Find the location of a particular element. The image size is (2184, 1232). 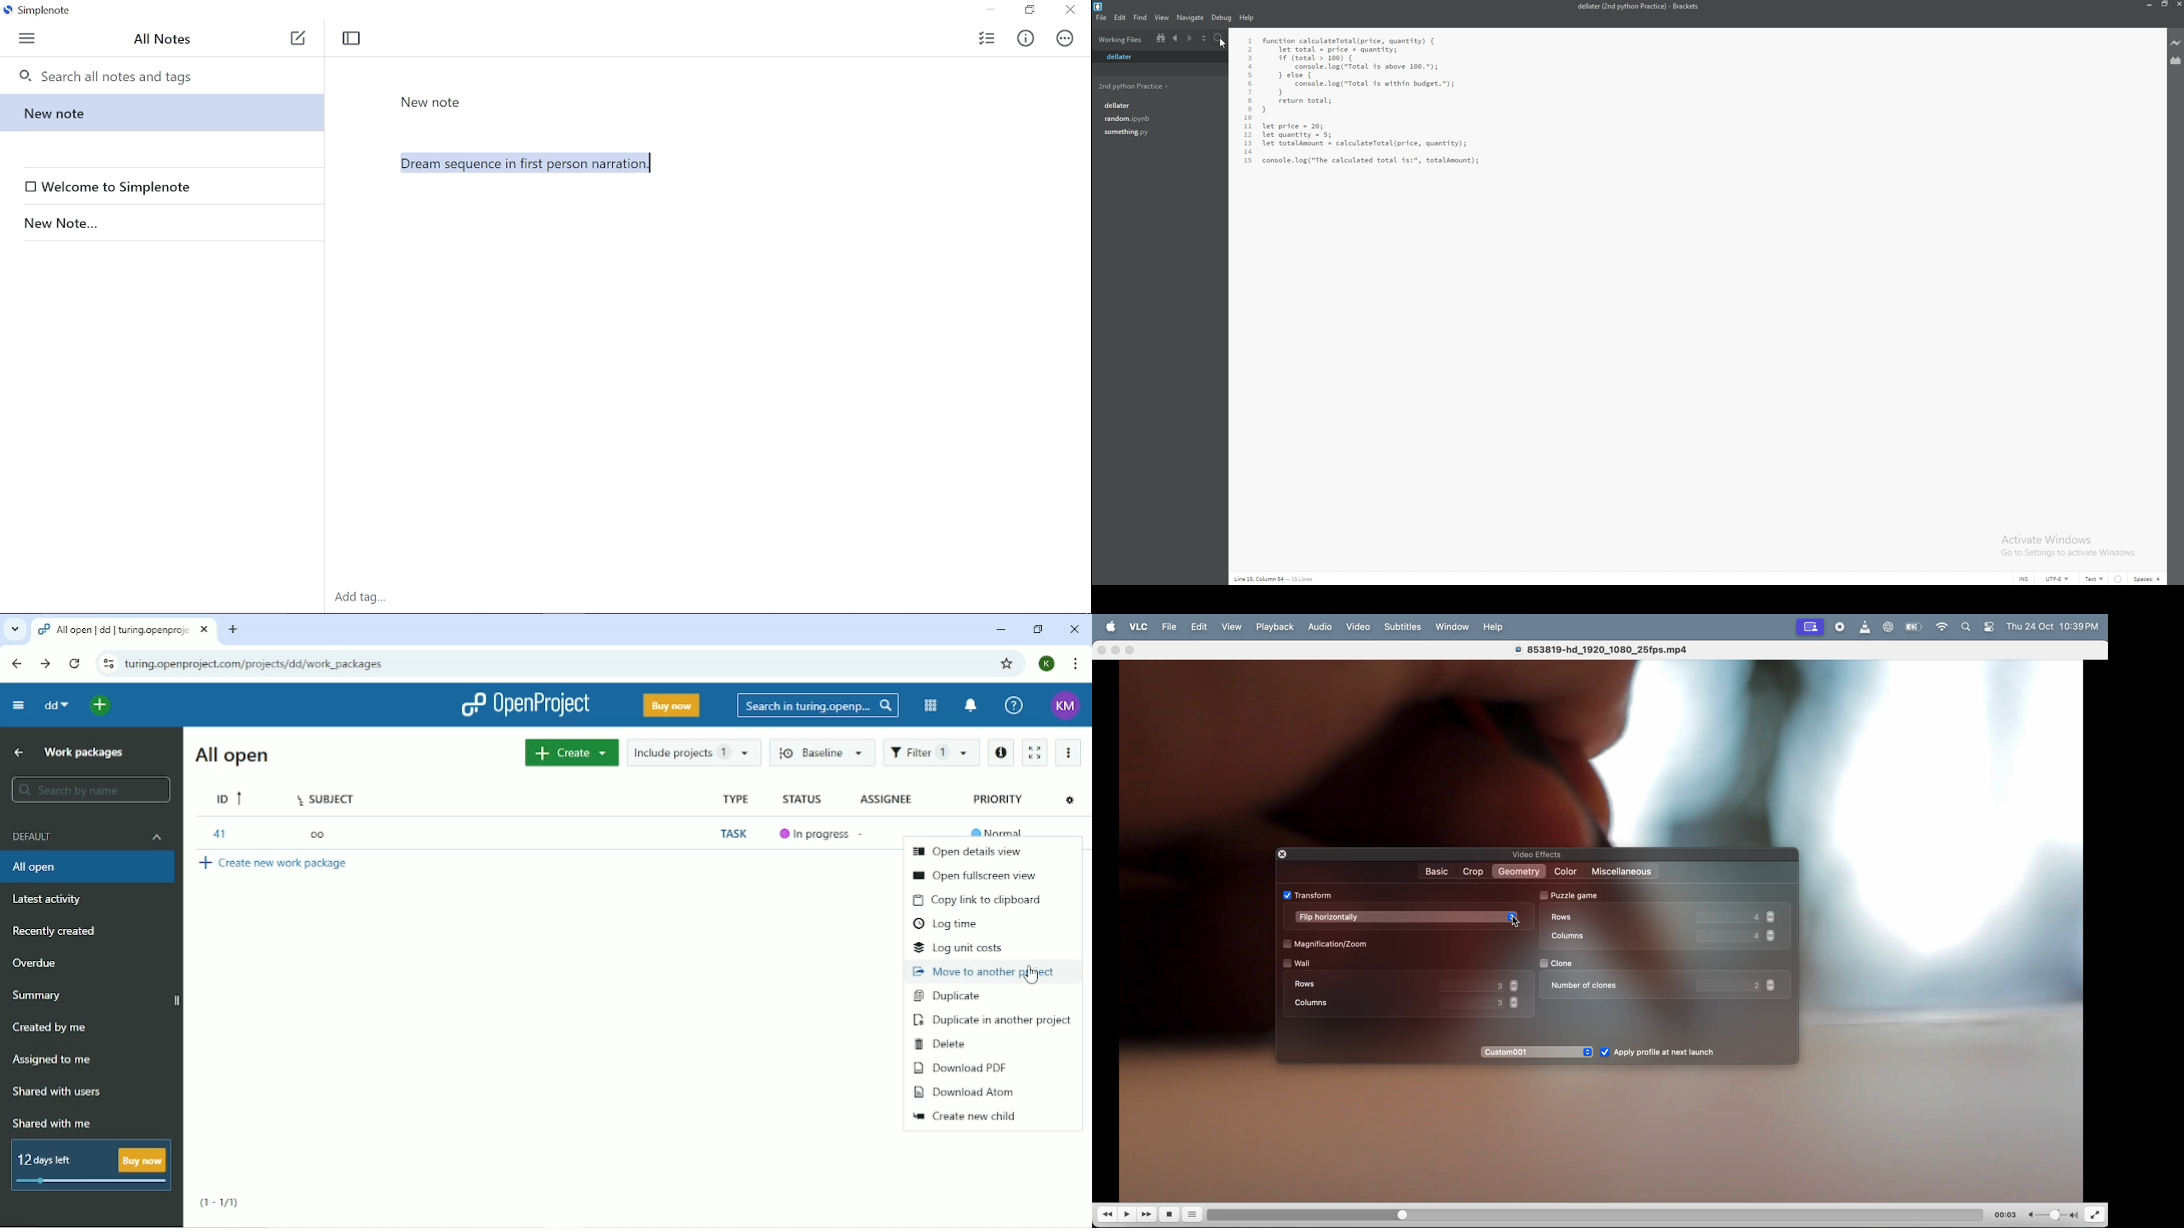

Minimize is located at coordinates (999, 630).